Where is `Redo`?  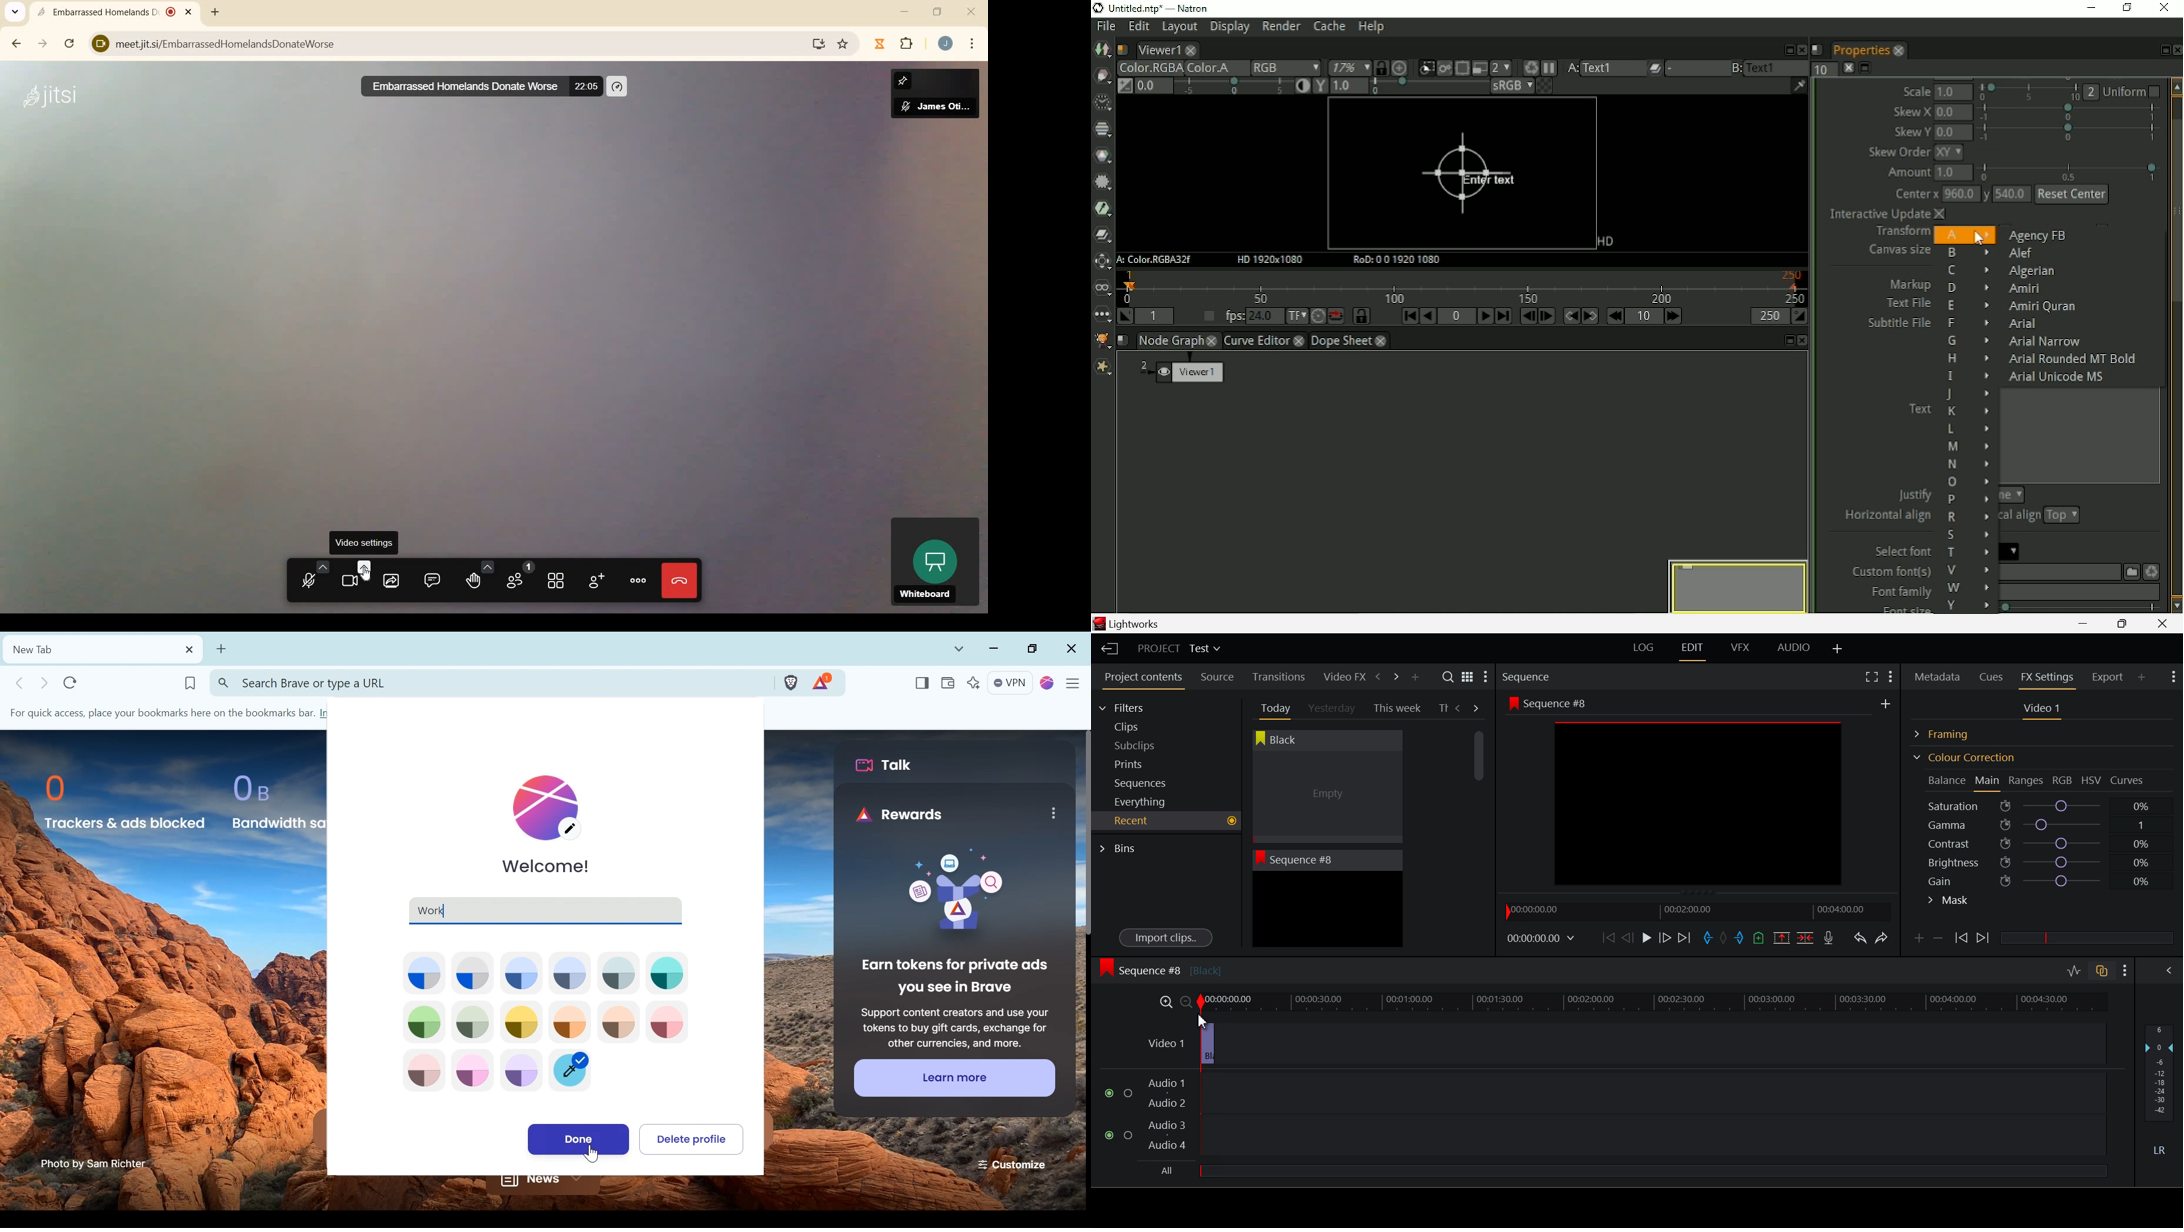 Redo is located at coordinates (1882, 938).